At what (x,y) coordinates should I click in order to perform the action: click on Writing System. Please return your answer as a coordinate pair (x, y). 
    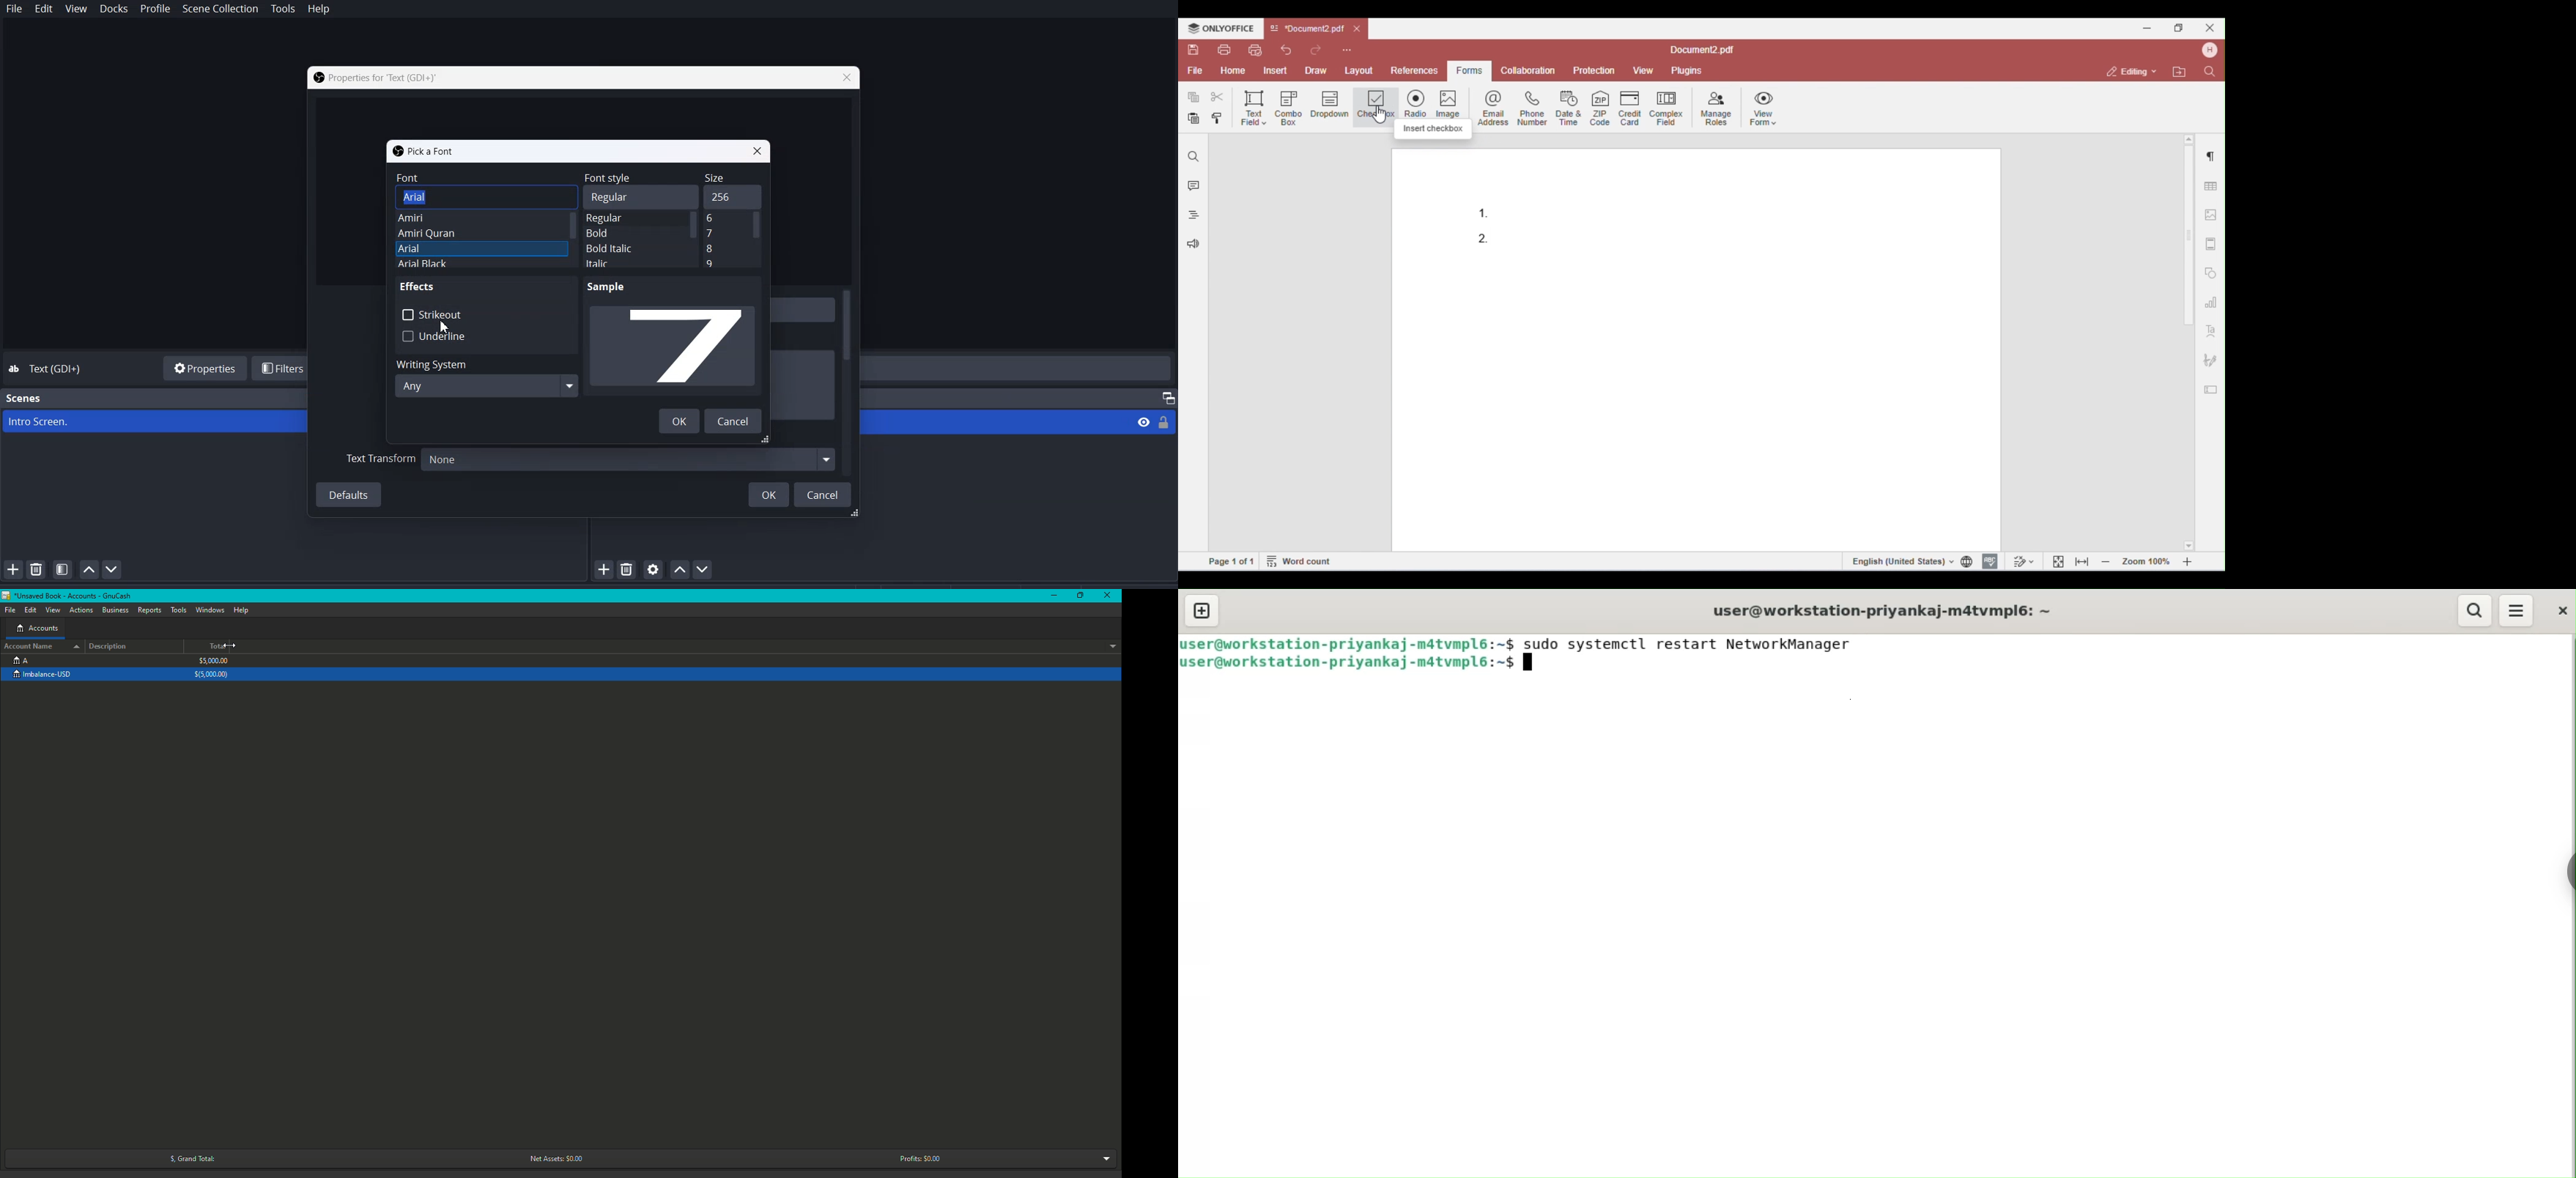
    Looking at the image, I should click on (484, 362).